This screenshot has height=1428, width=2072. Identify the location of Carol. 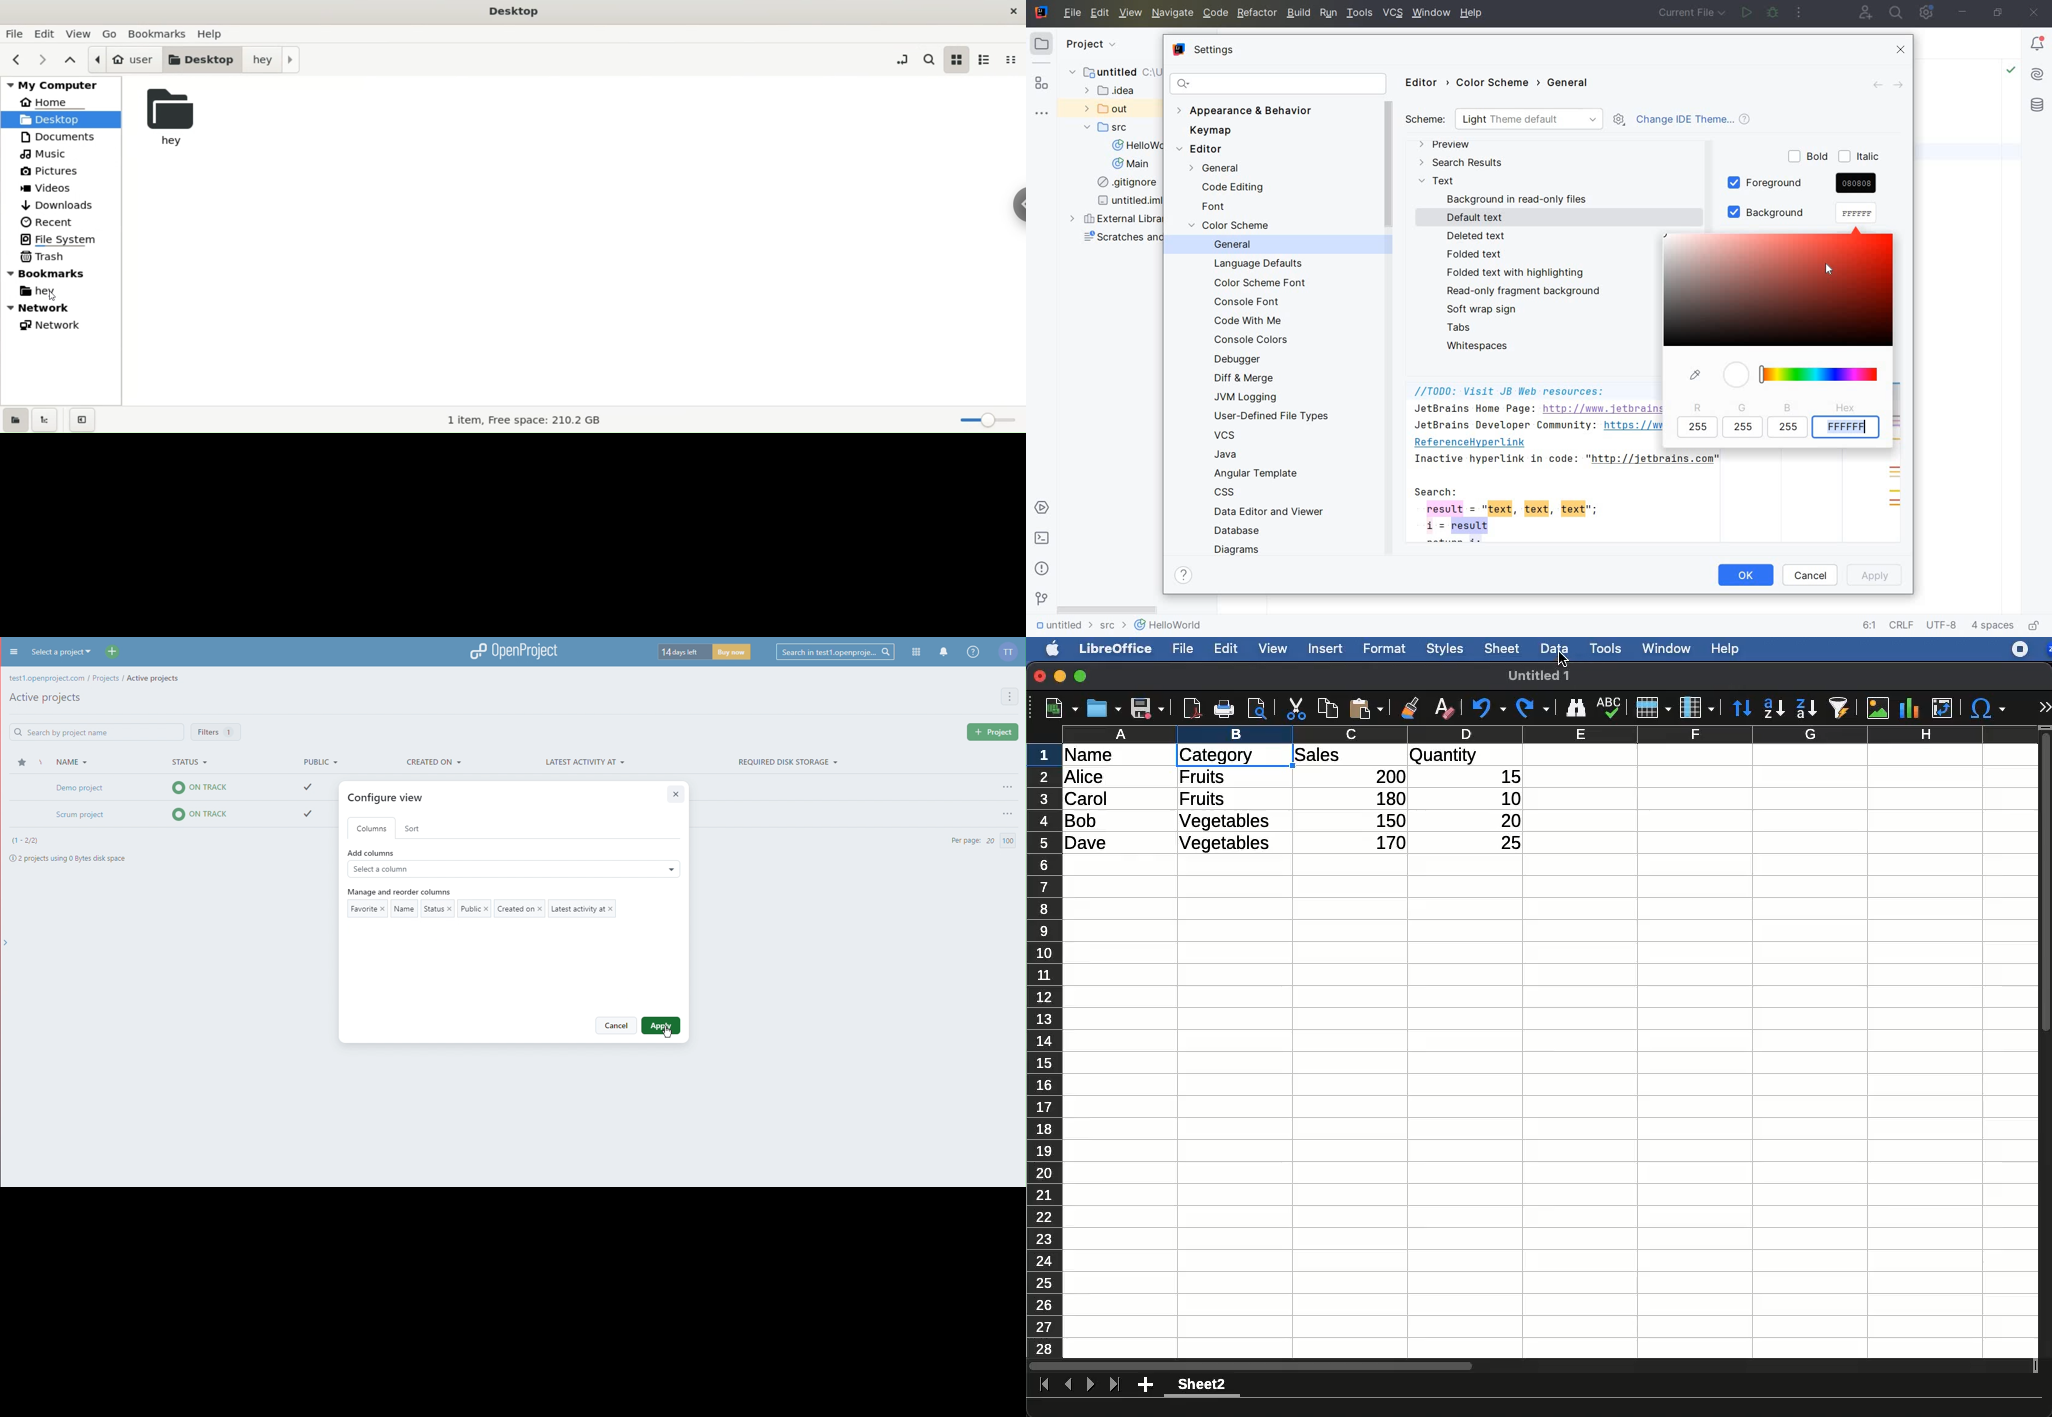
(1103, 800).